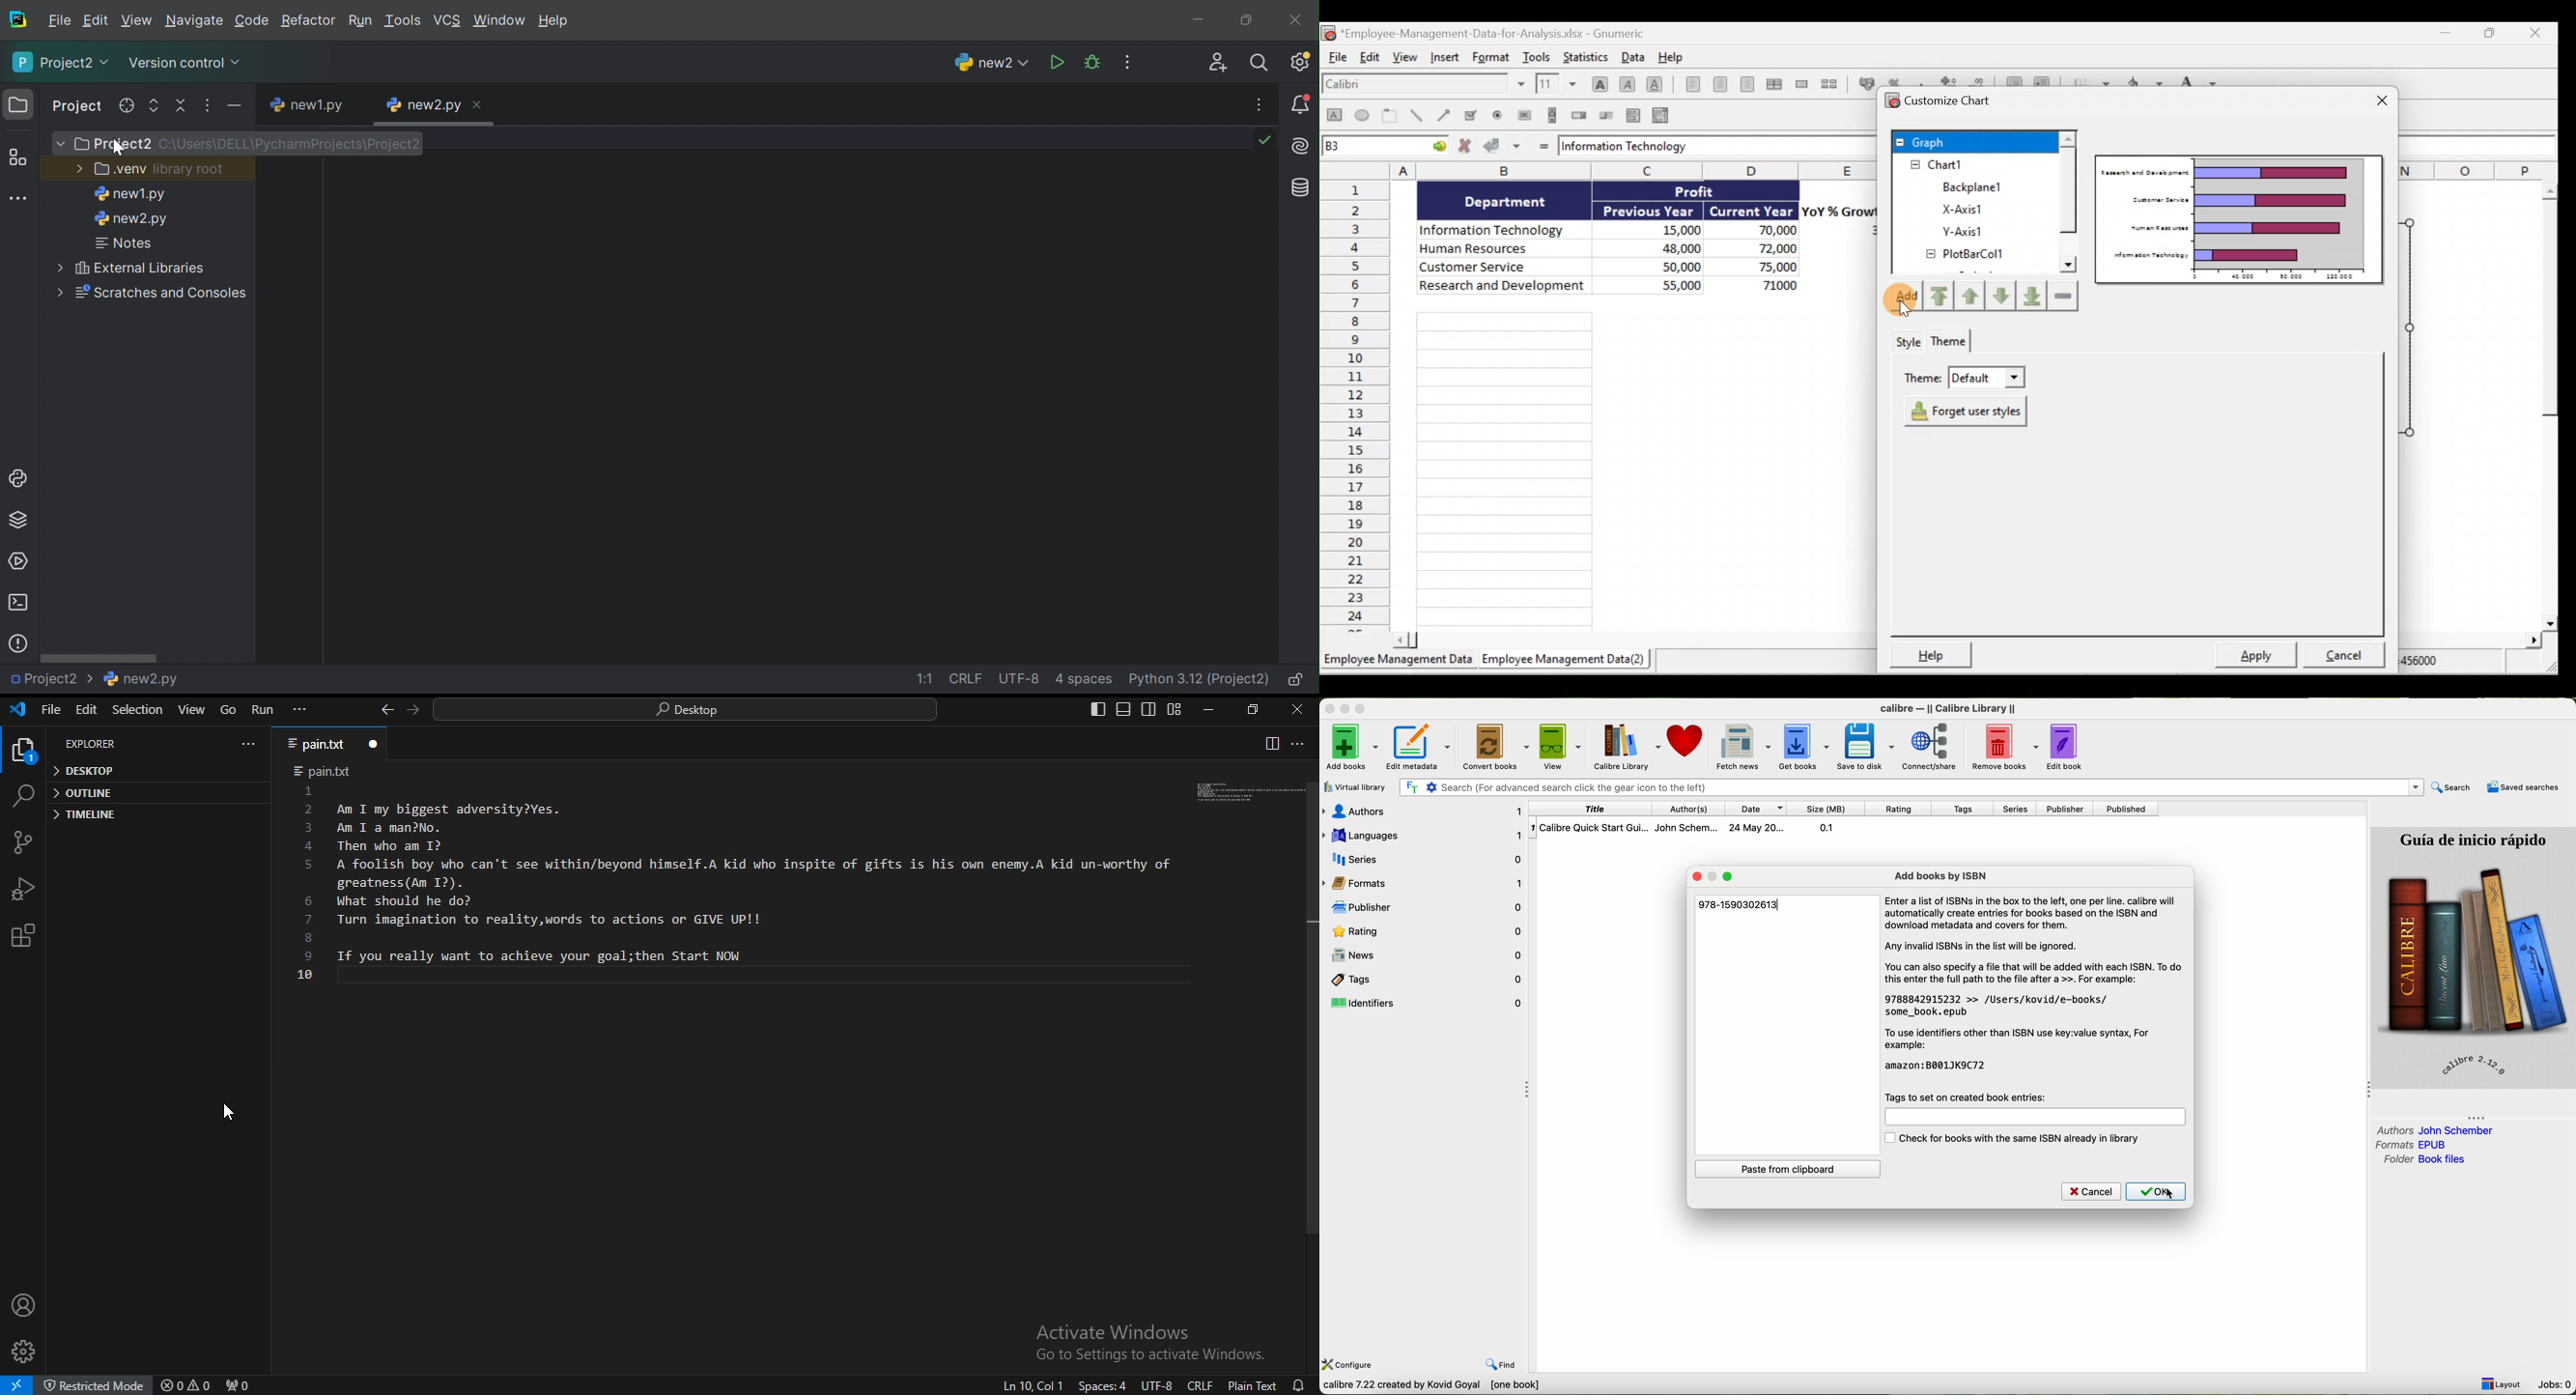 The height and width of the screenshot is (1400, 2576). Describe the element at coordinates (1766, 267) in the screenshot. I see `75,000` at that location.